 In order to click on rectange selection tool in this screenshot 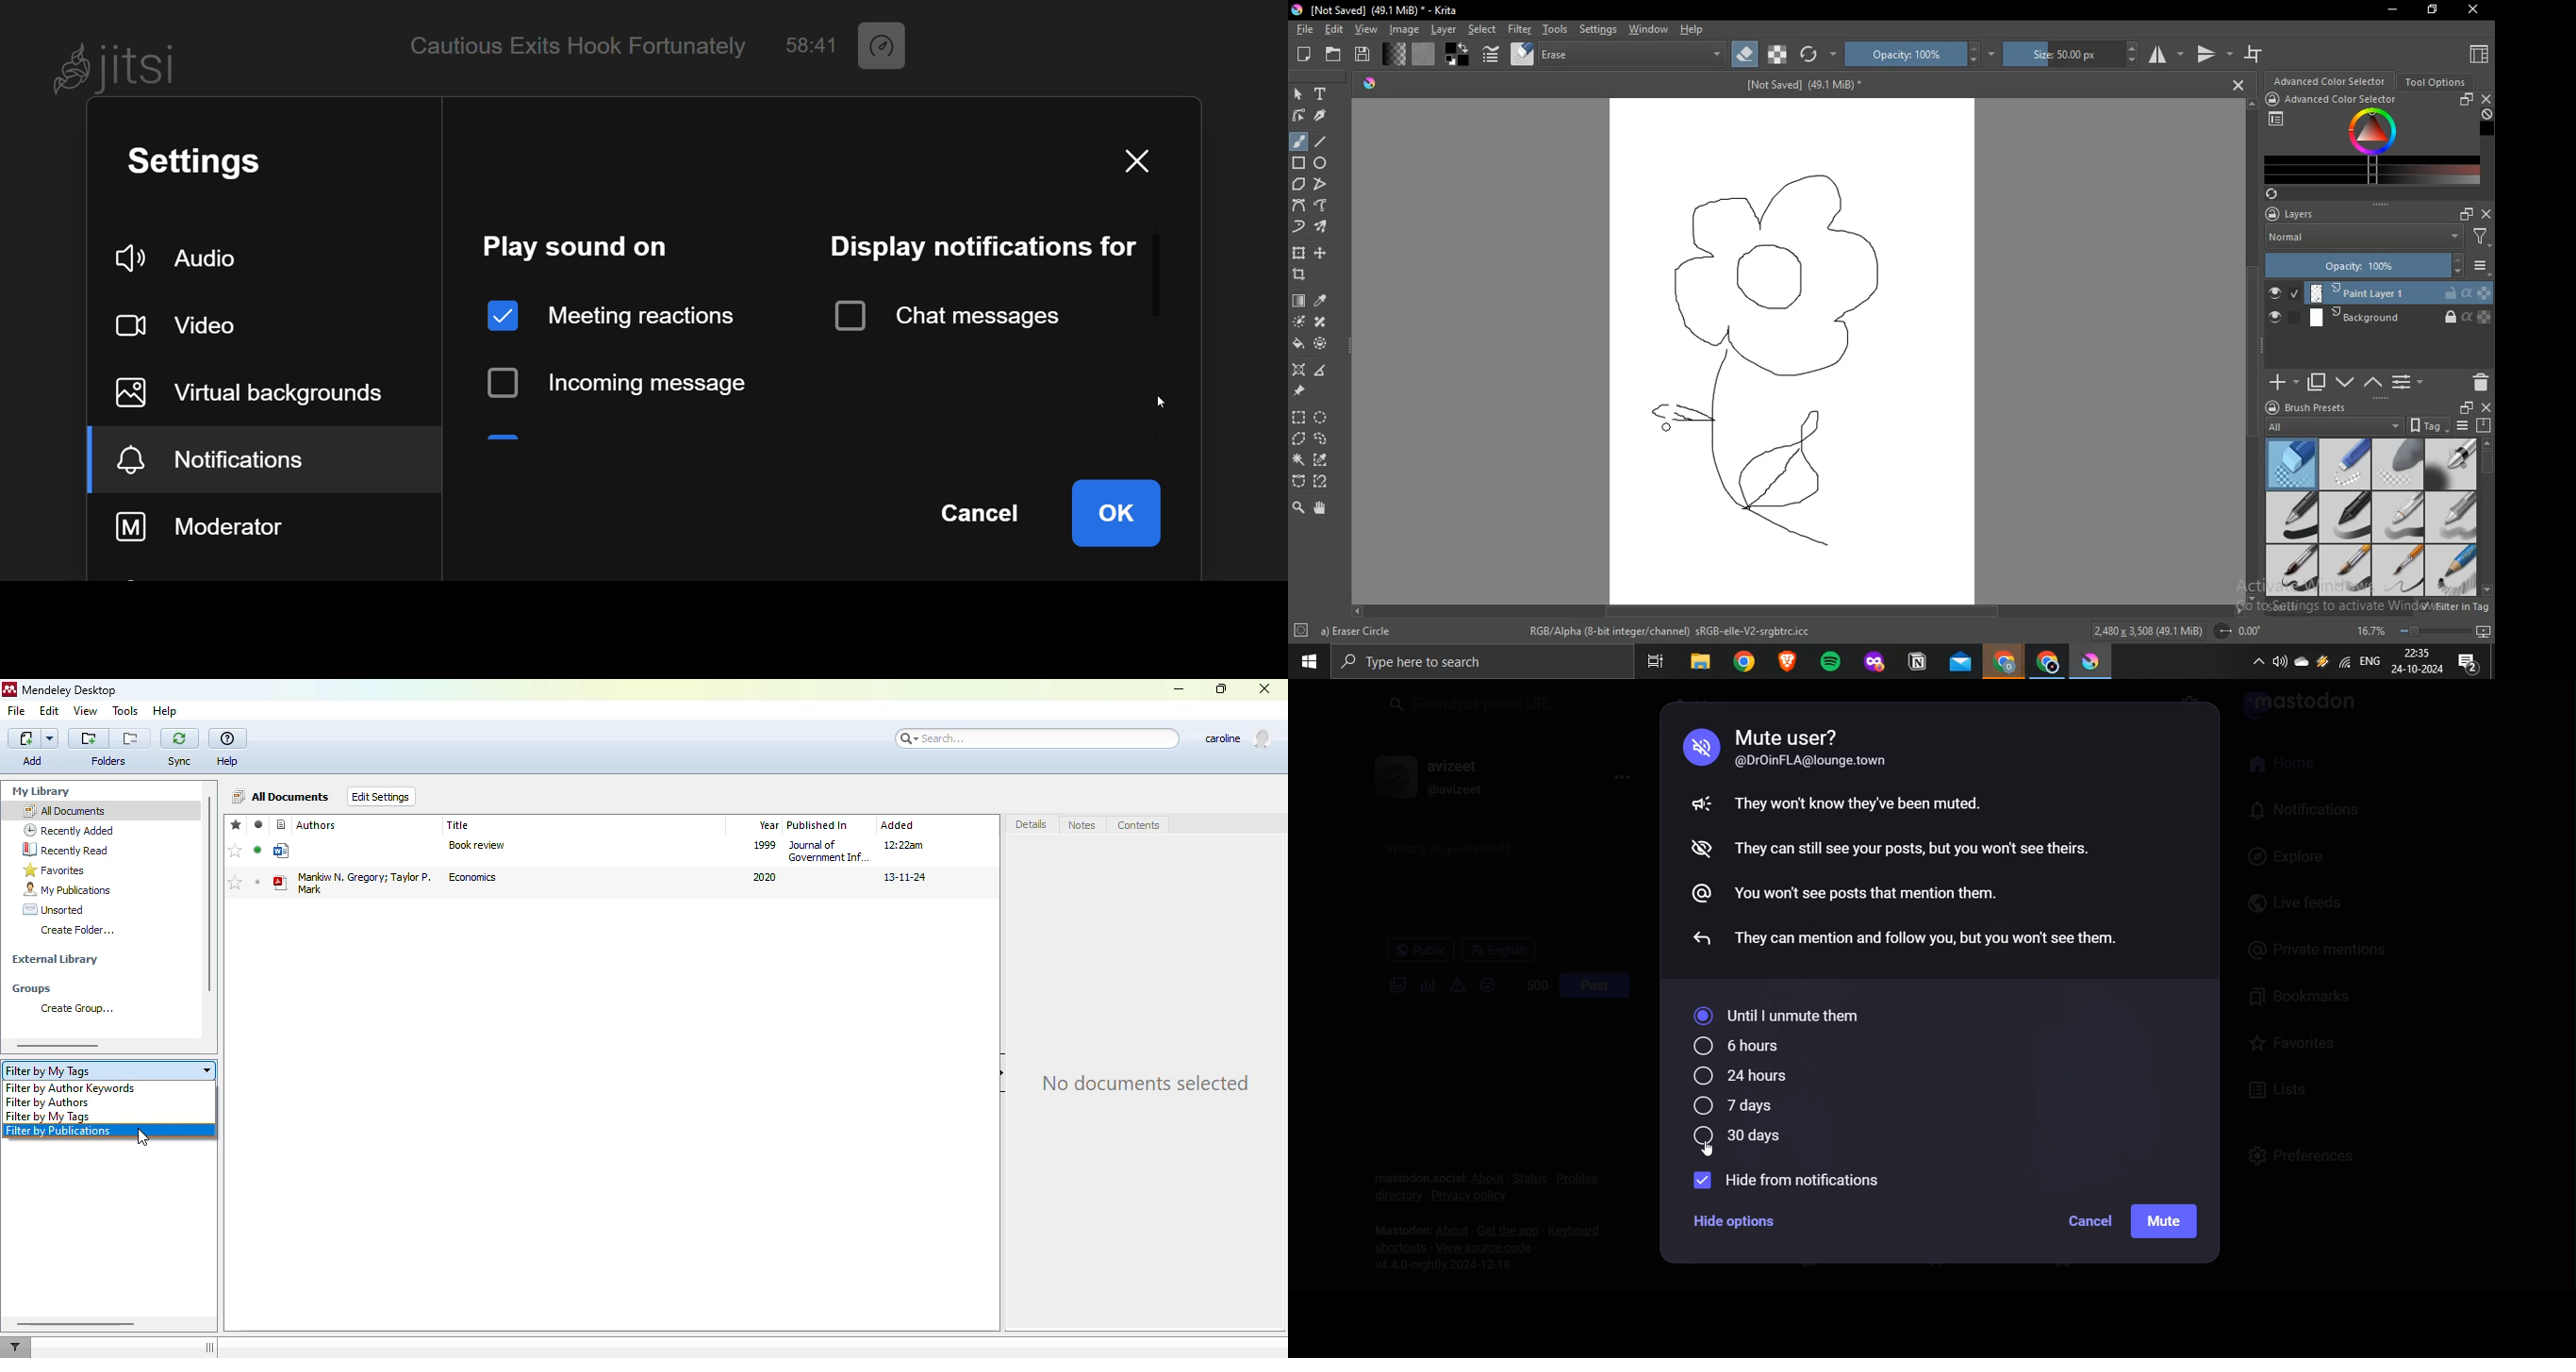, I will do `click(1299, 416)`.